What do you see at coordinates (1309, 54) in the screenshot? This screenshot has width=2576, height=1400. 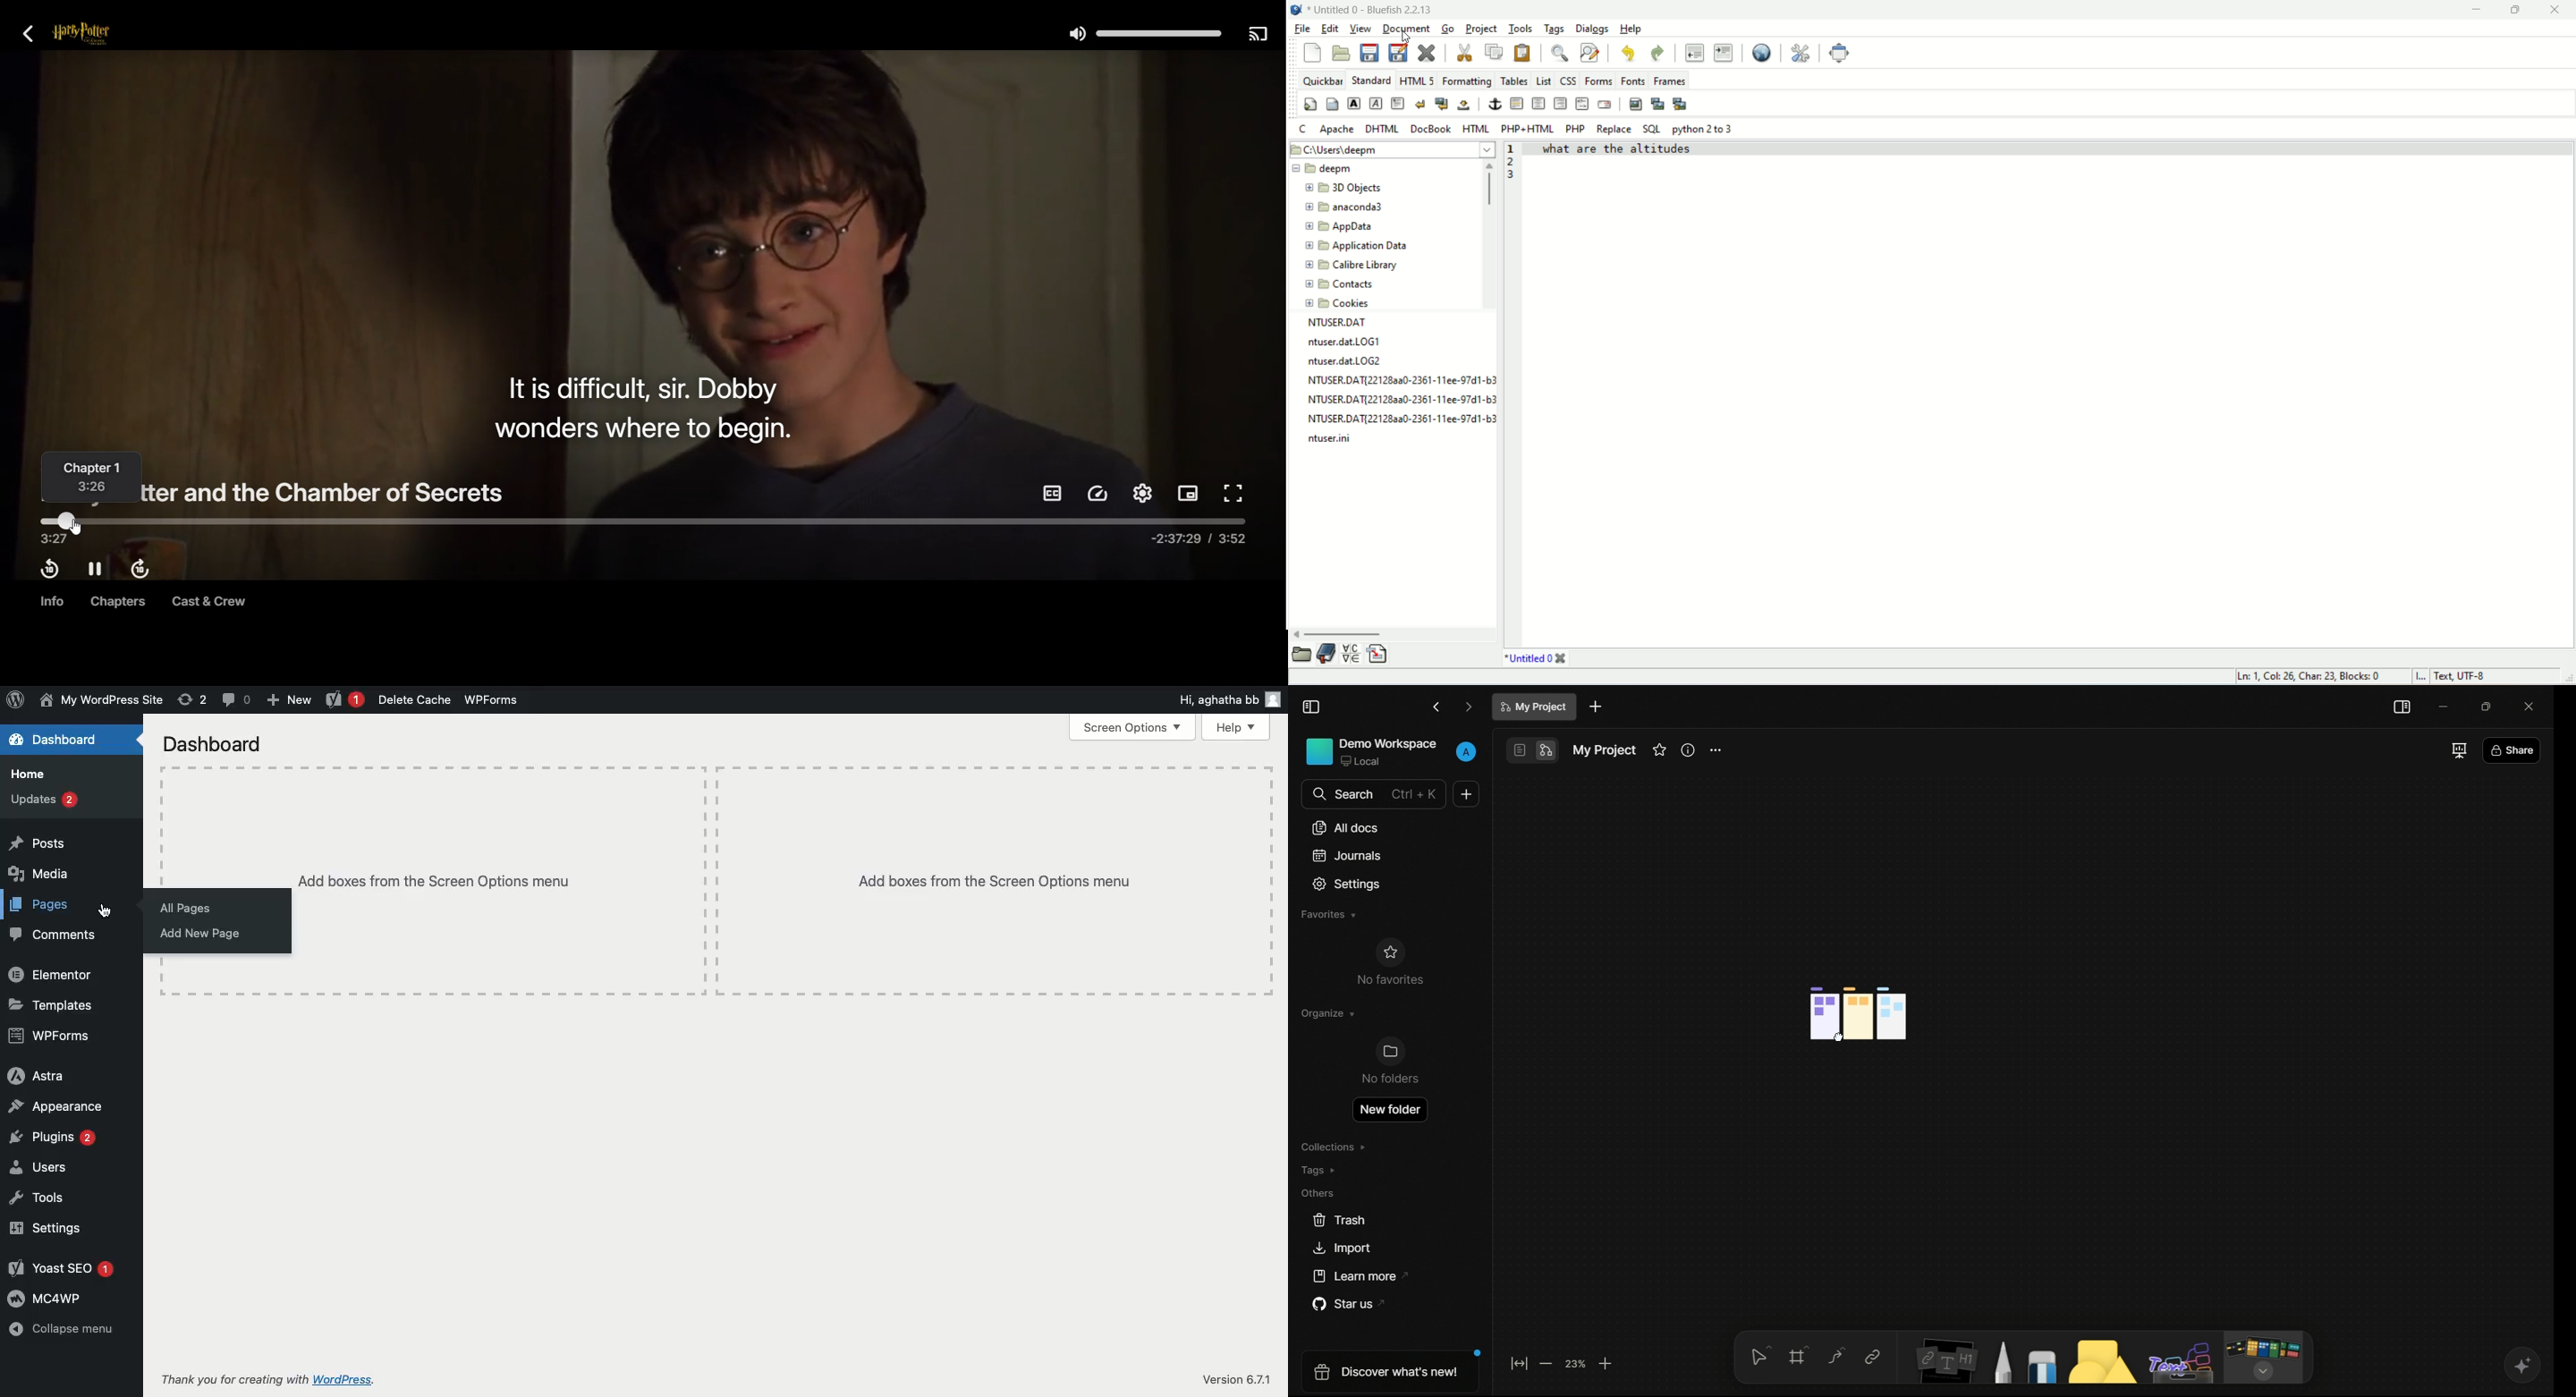 I see `new` at bounding box center [1309, 54].